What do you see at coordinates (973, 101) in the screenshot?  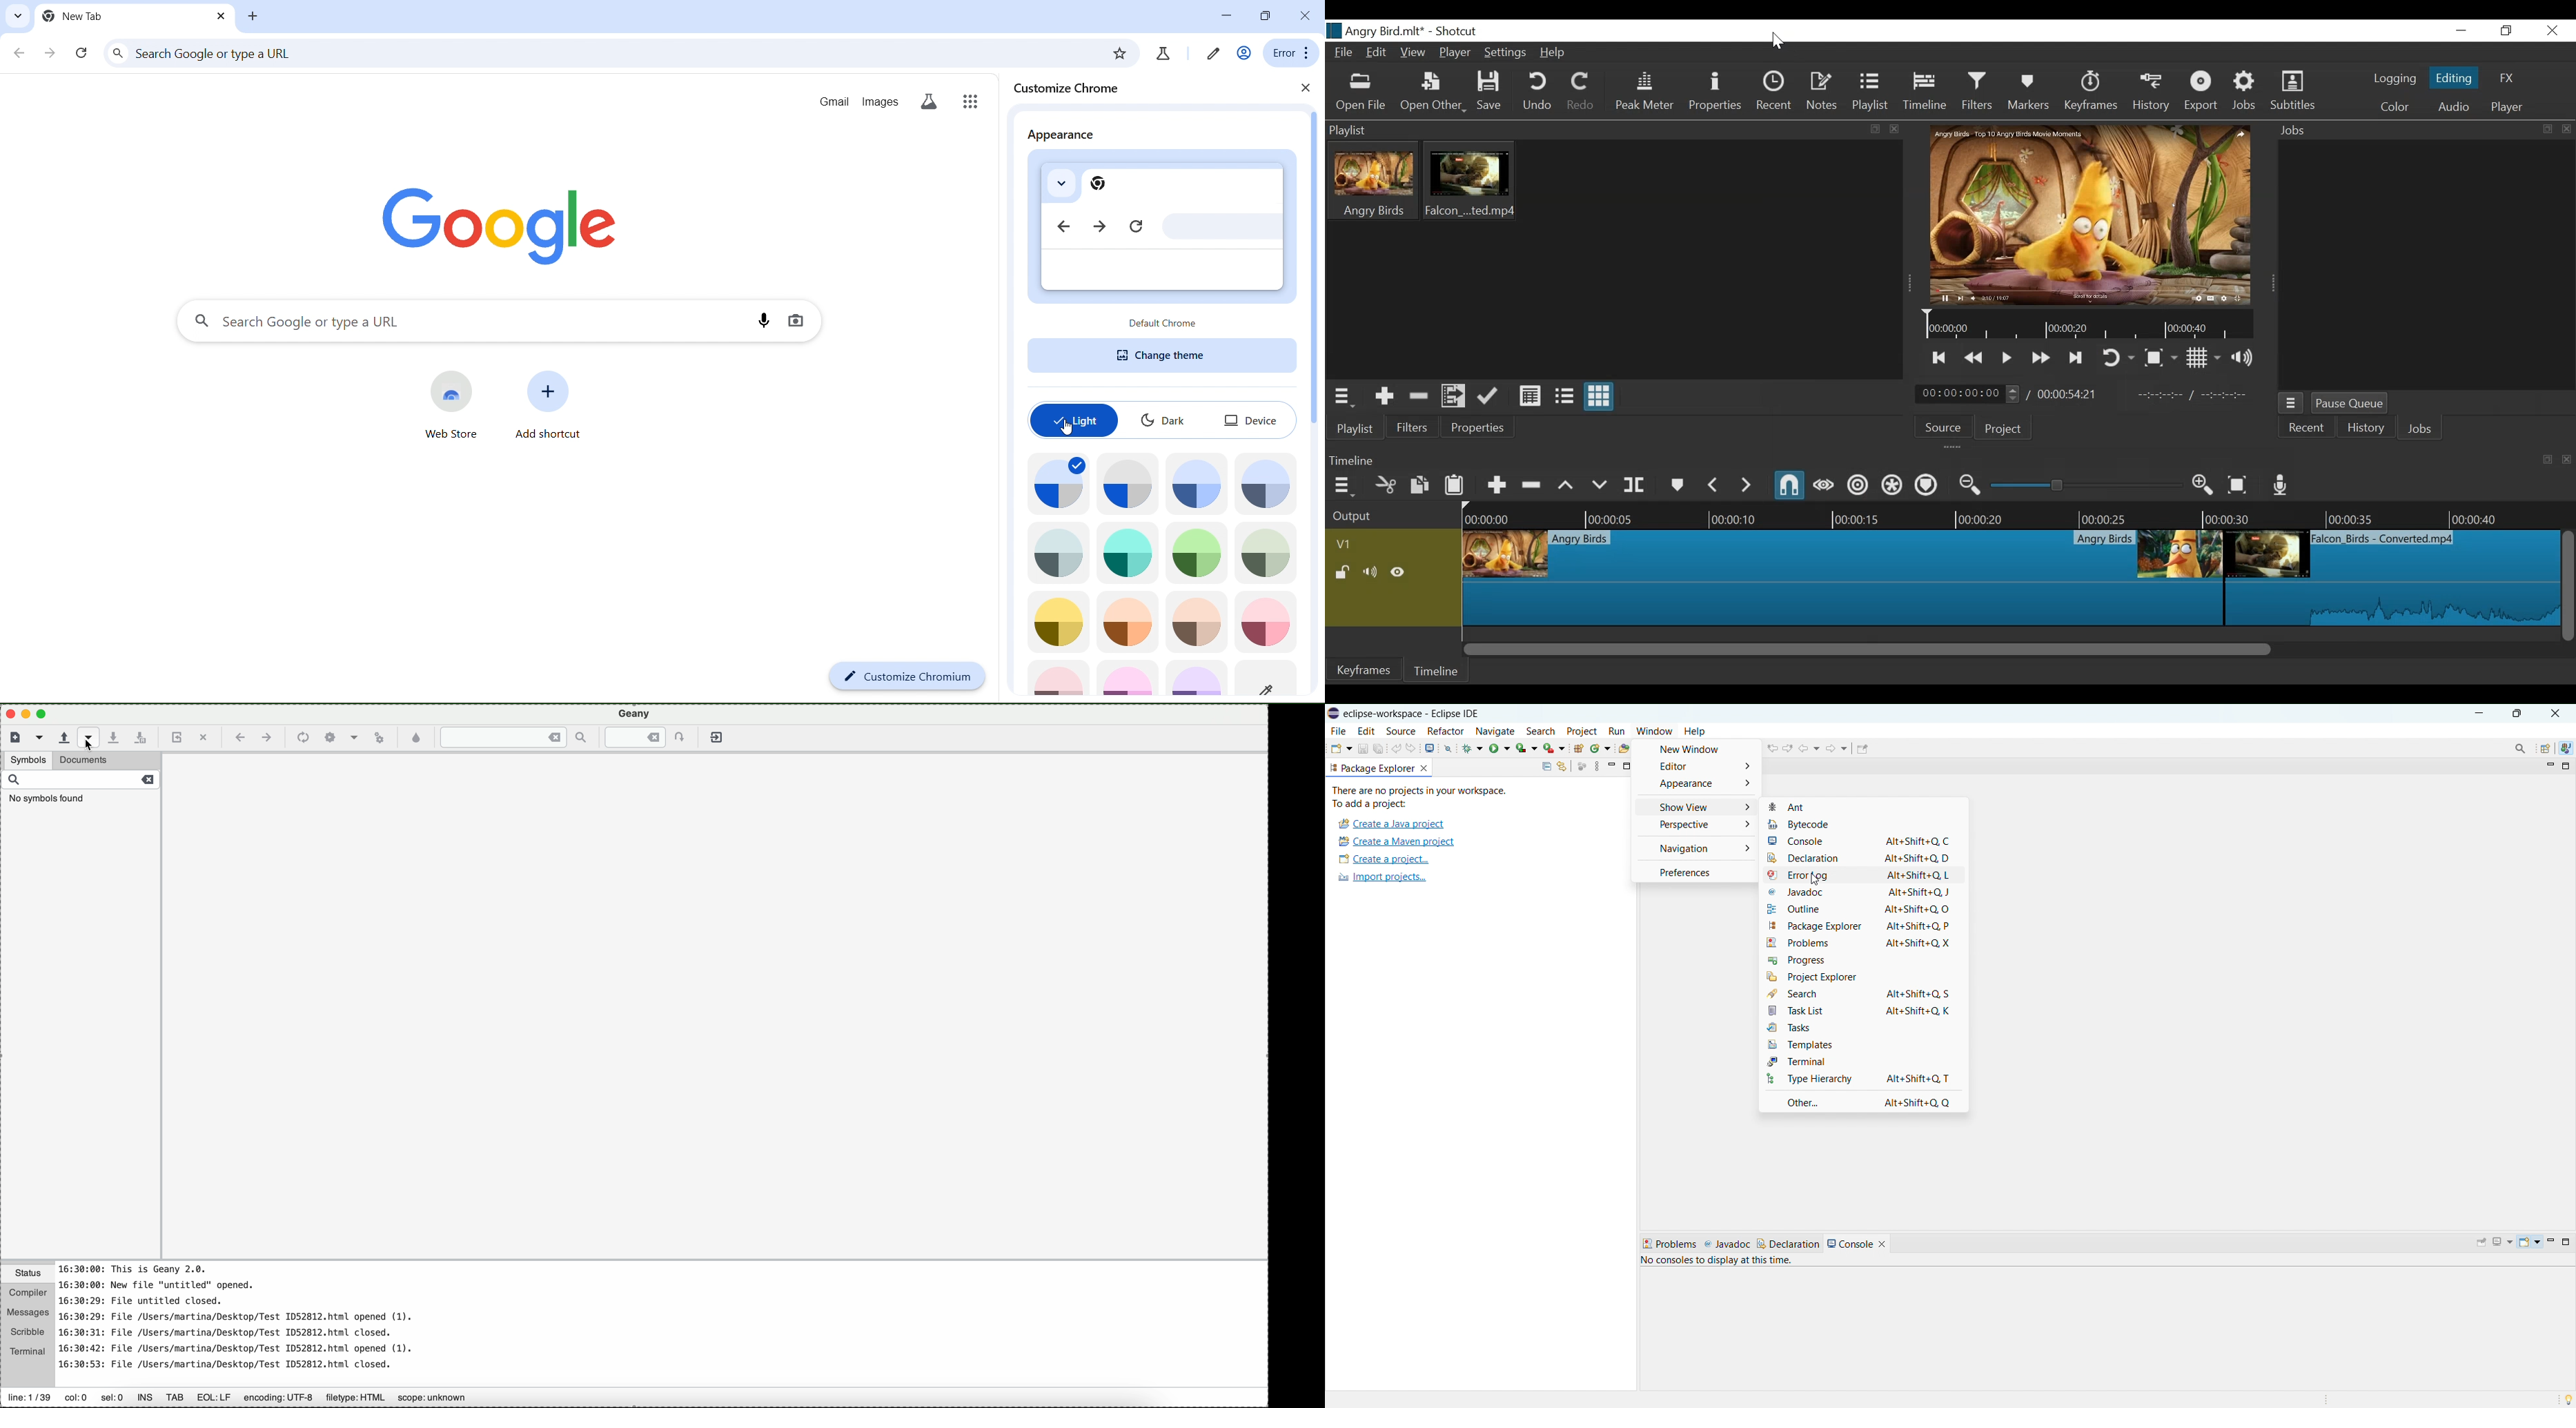 I see `google apps` at bounding box center [973, 101].